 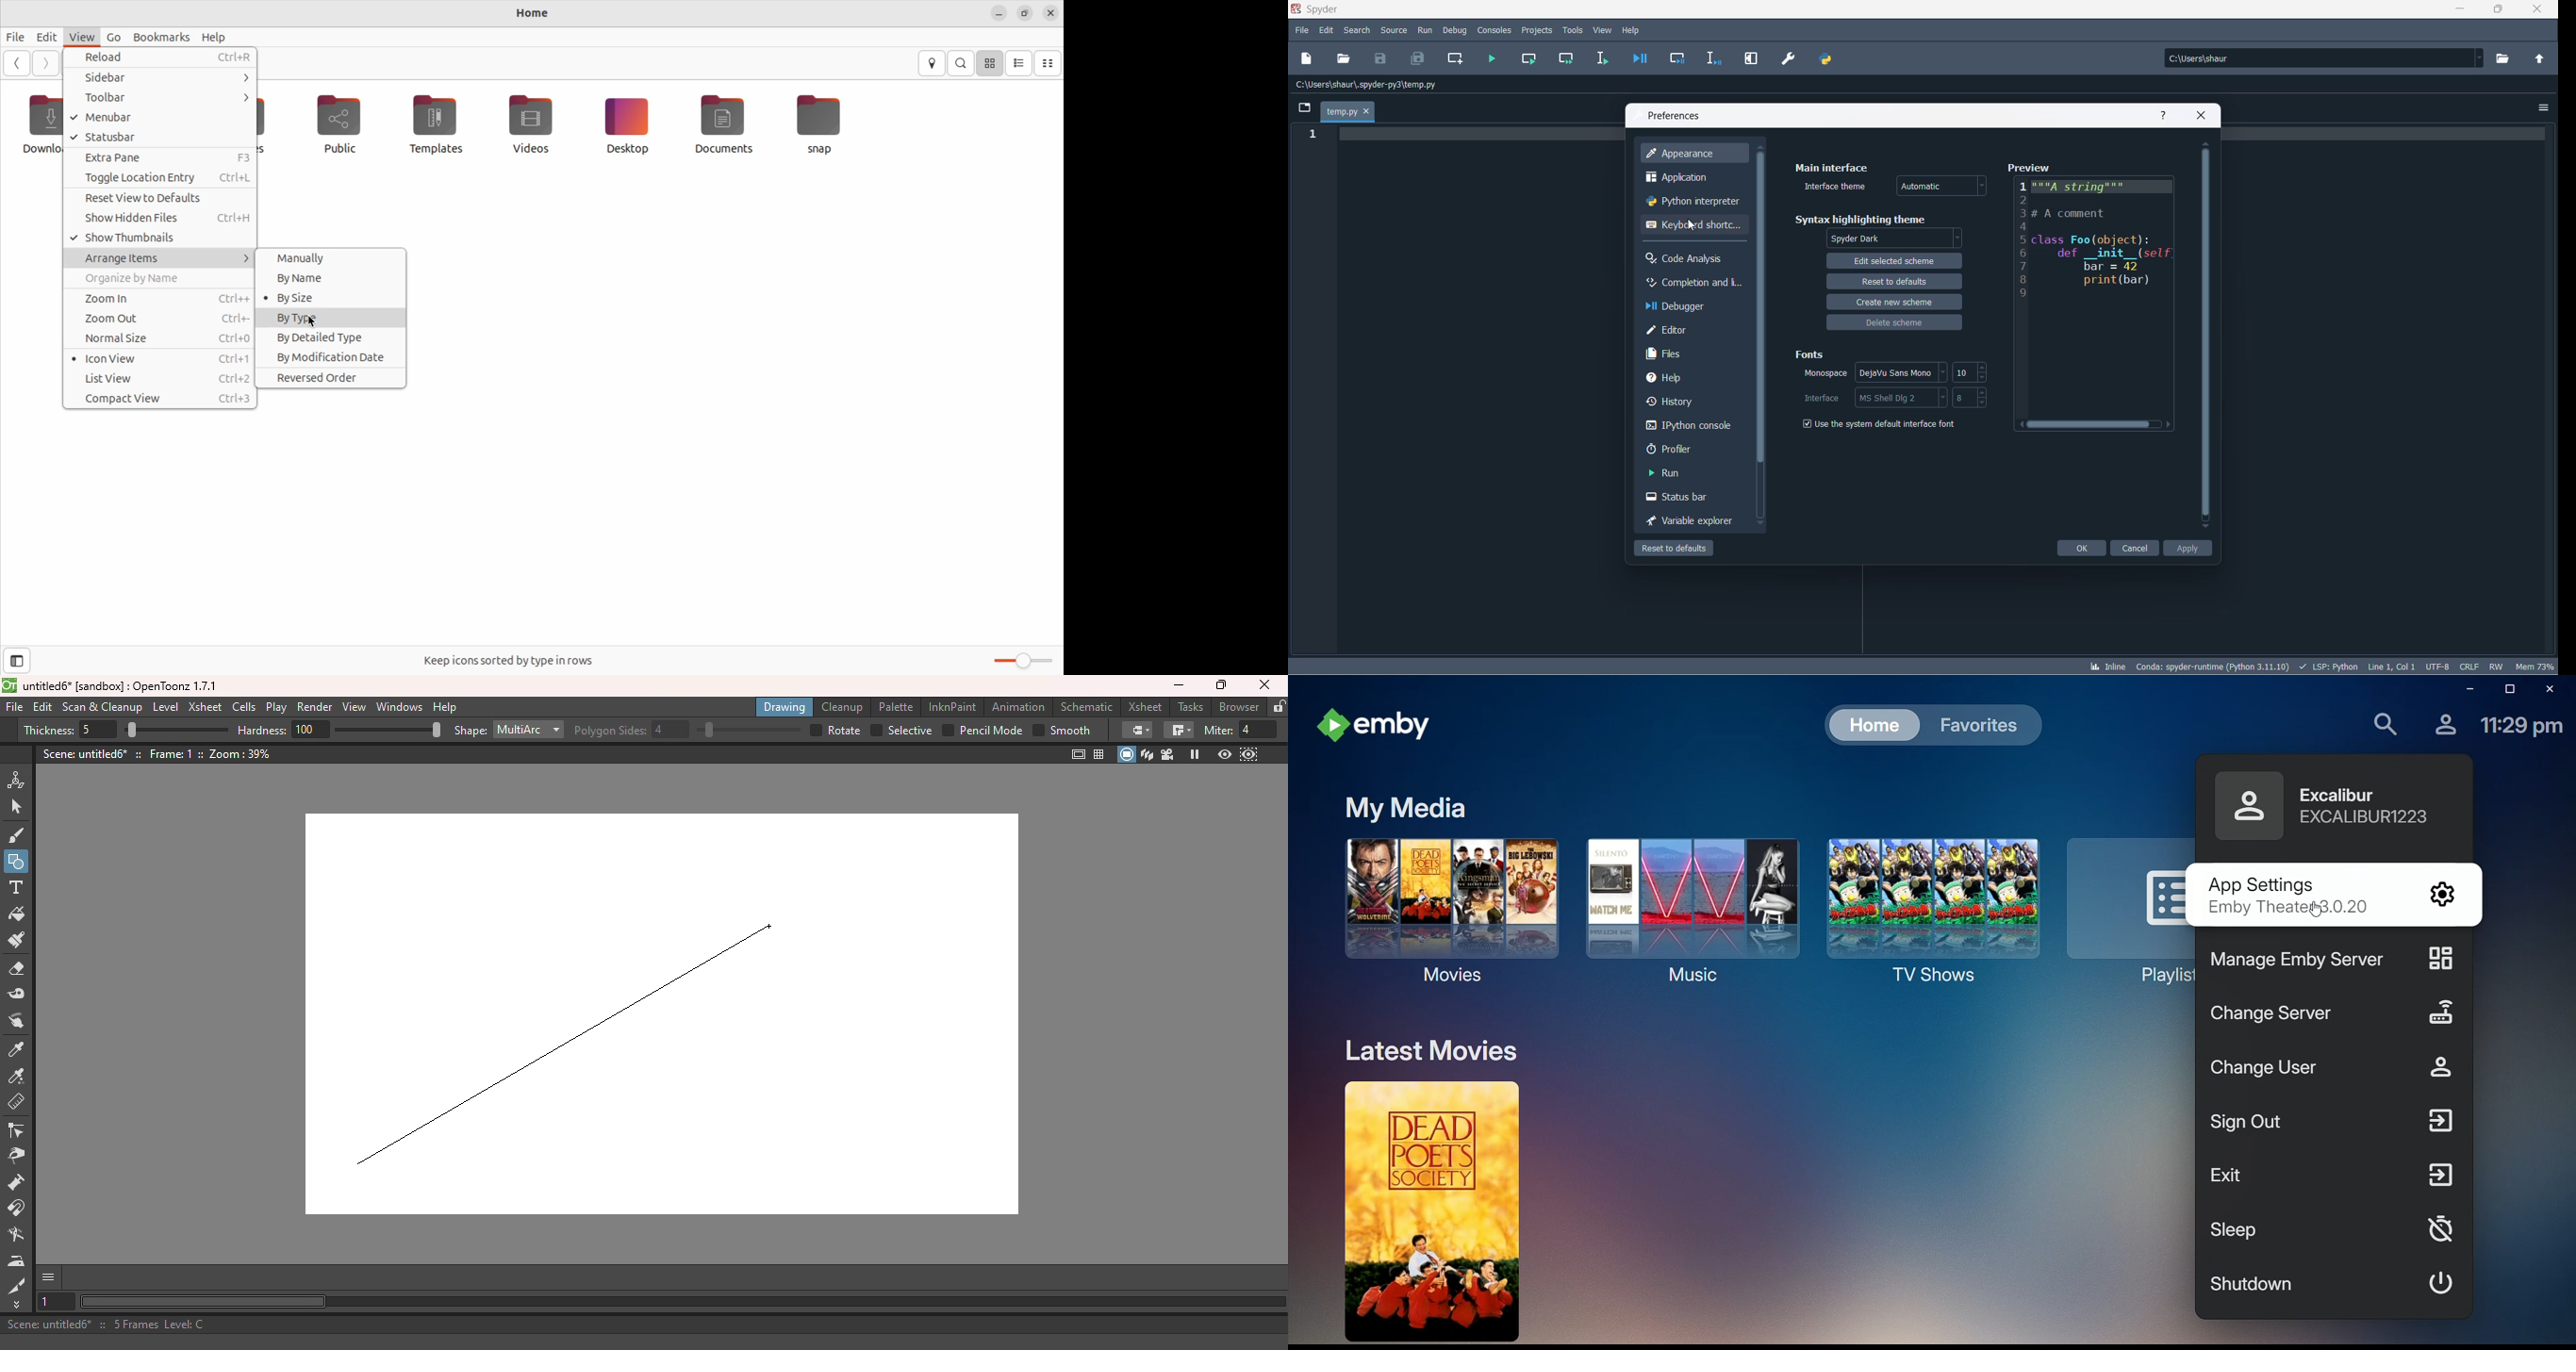 I want to click on Snap file, so click(x=821, y=122).